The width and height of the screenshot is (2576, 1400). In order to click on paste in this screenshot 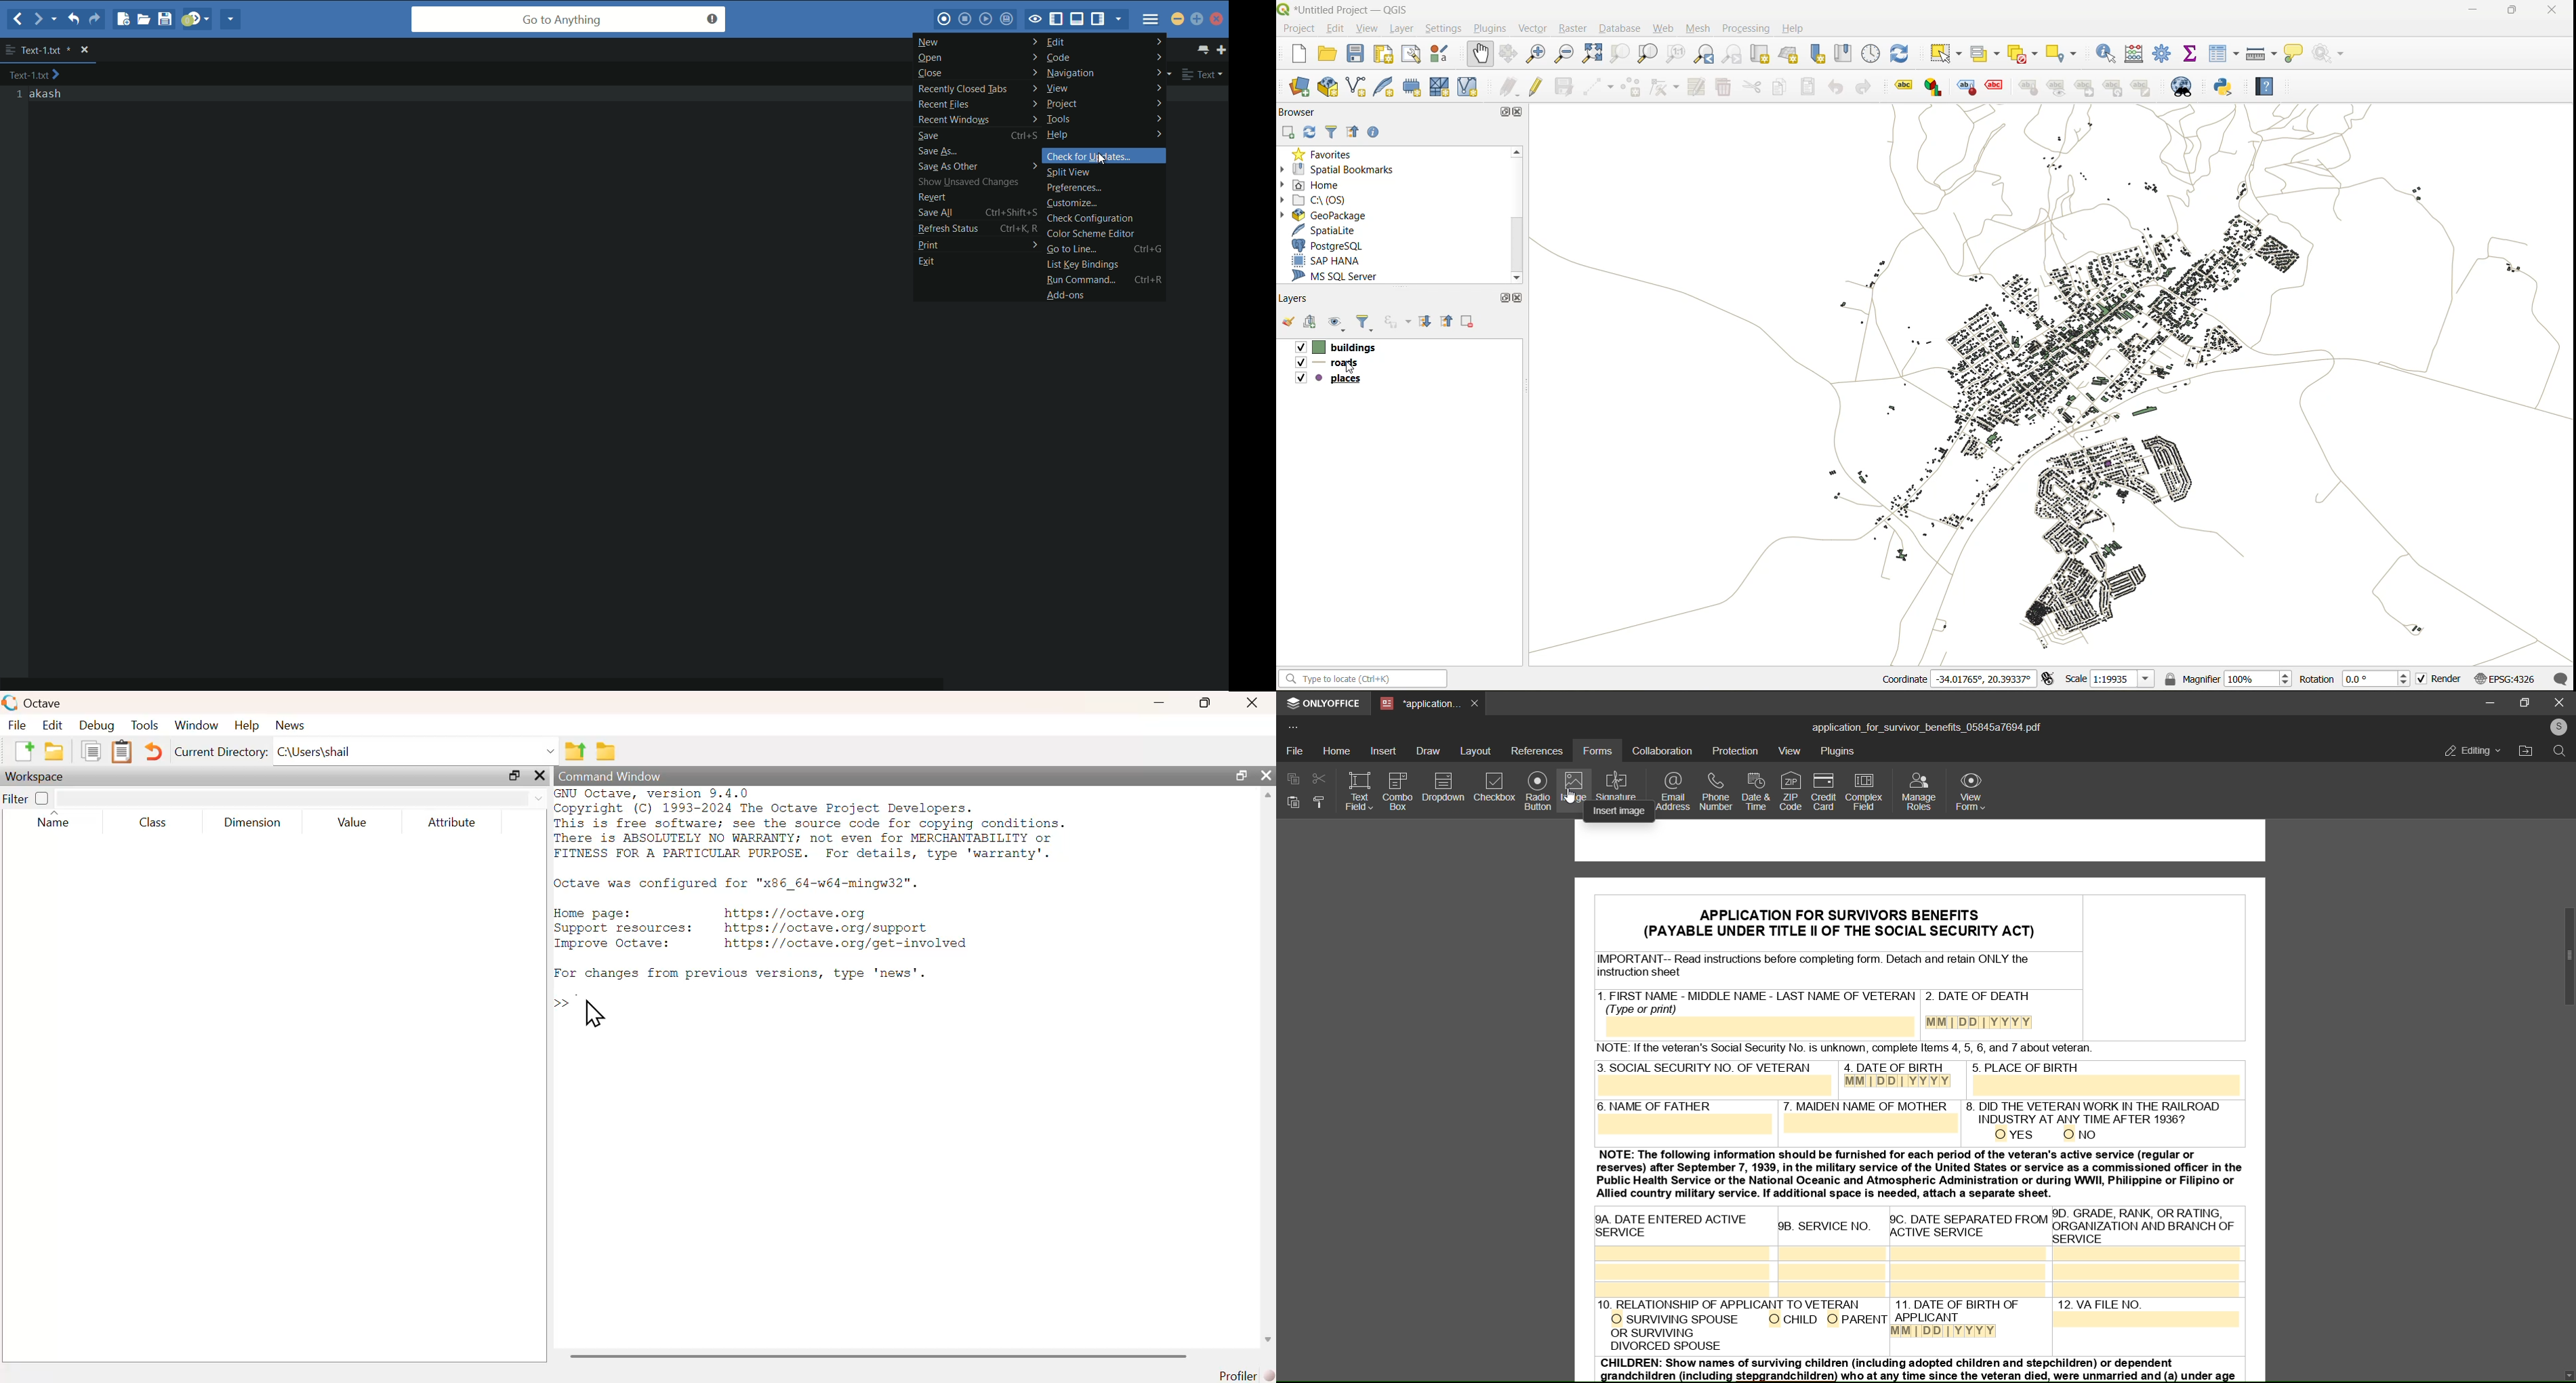, I will do `click(1807, 88)`.